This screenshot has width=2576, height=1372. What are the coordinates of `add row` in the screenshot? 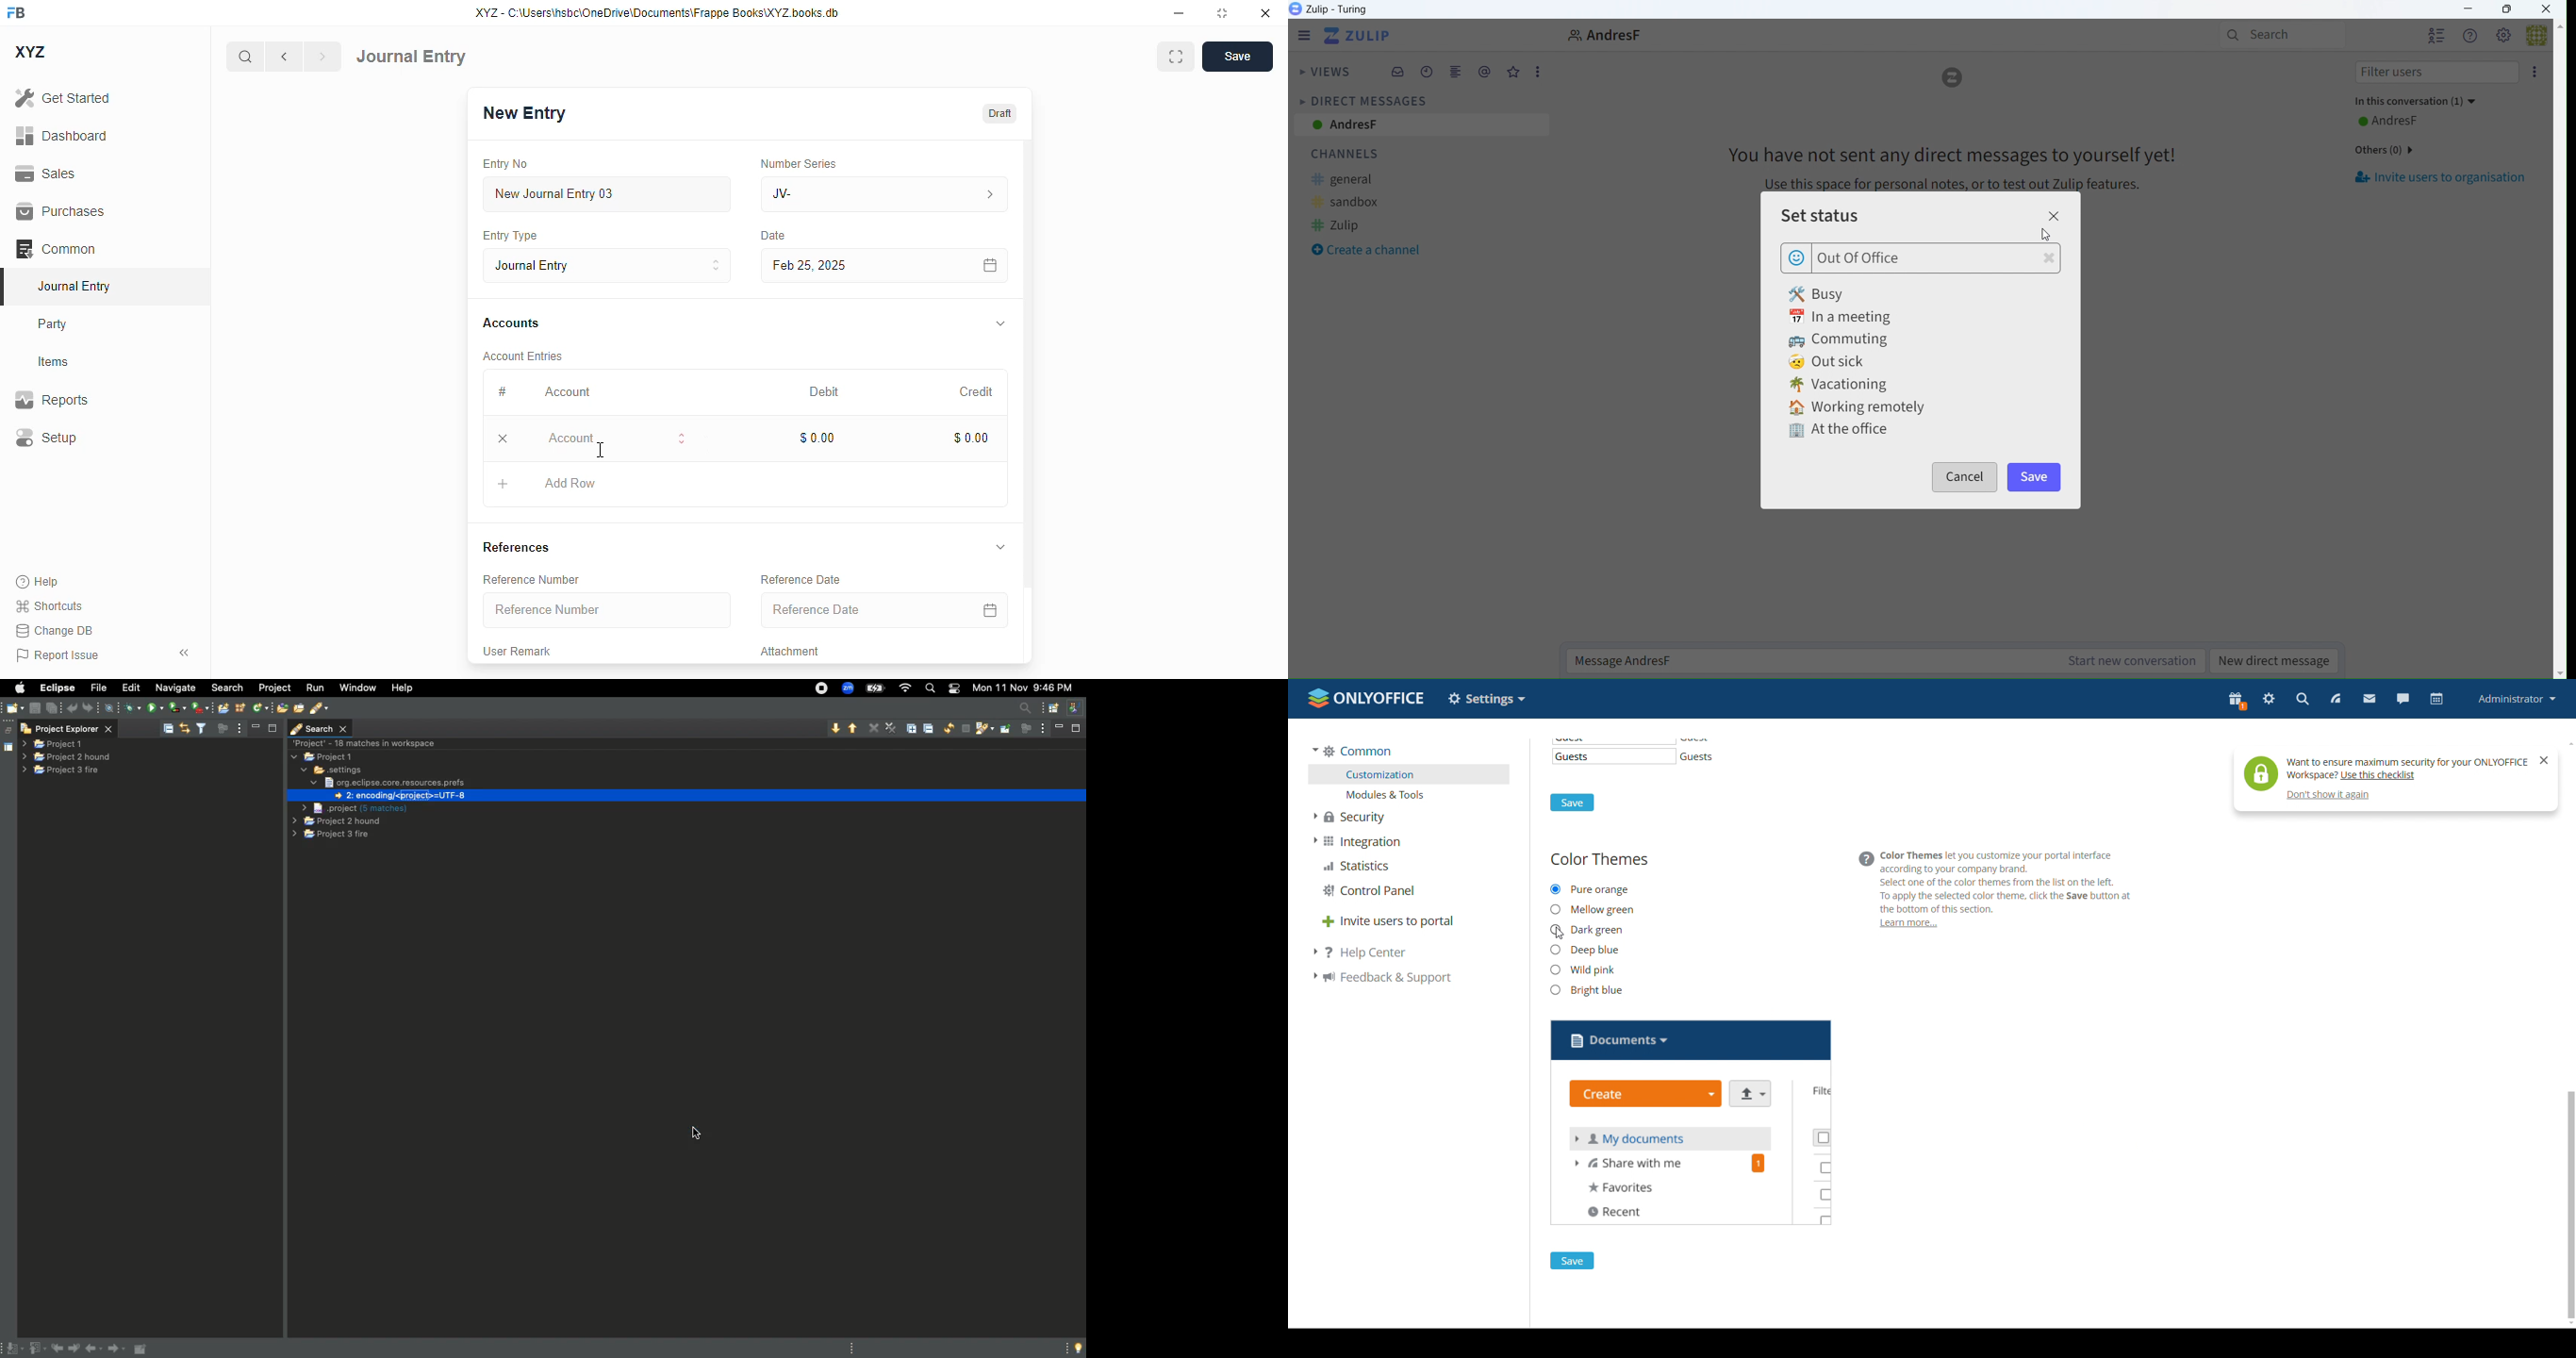 It's located at (570, 483).